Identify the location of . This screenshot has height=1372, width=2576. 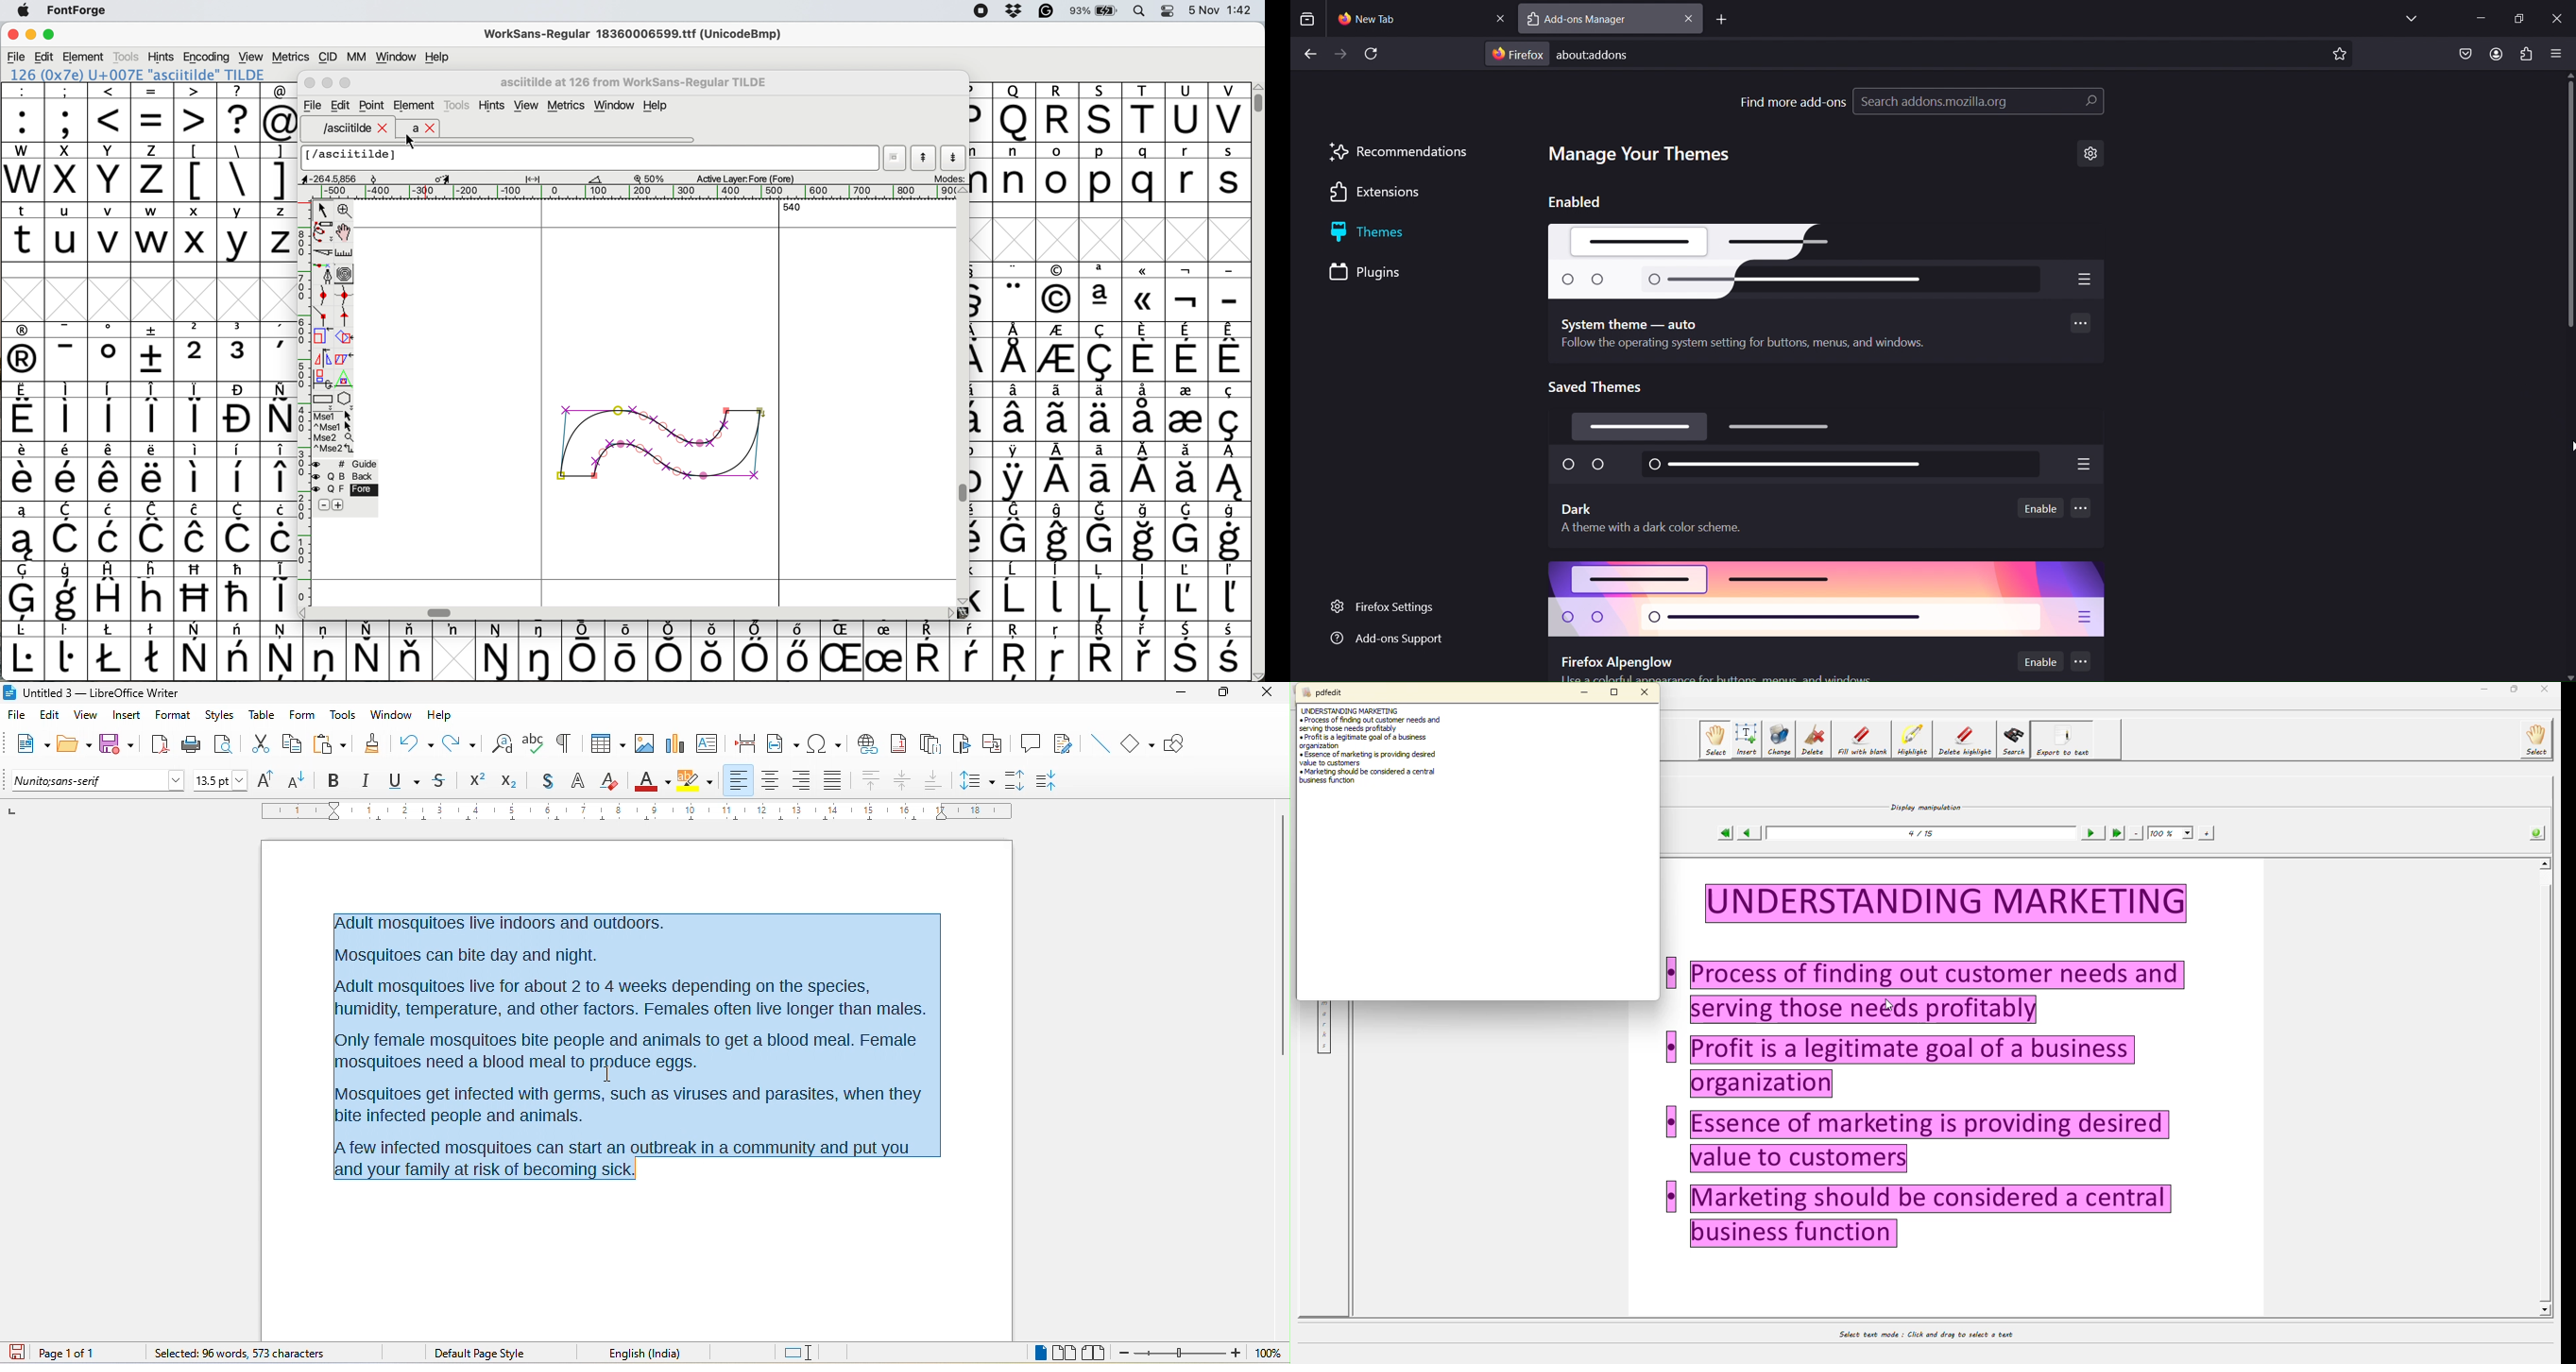
(1059, 652).